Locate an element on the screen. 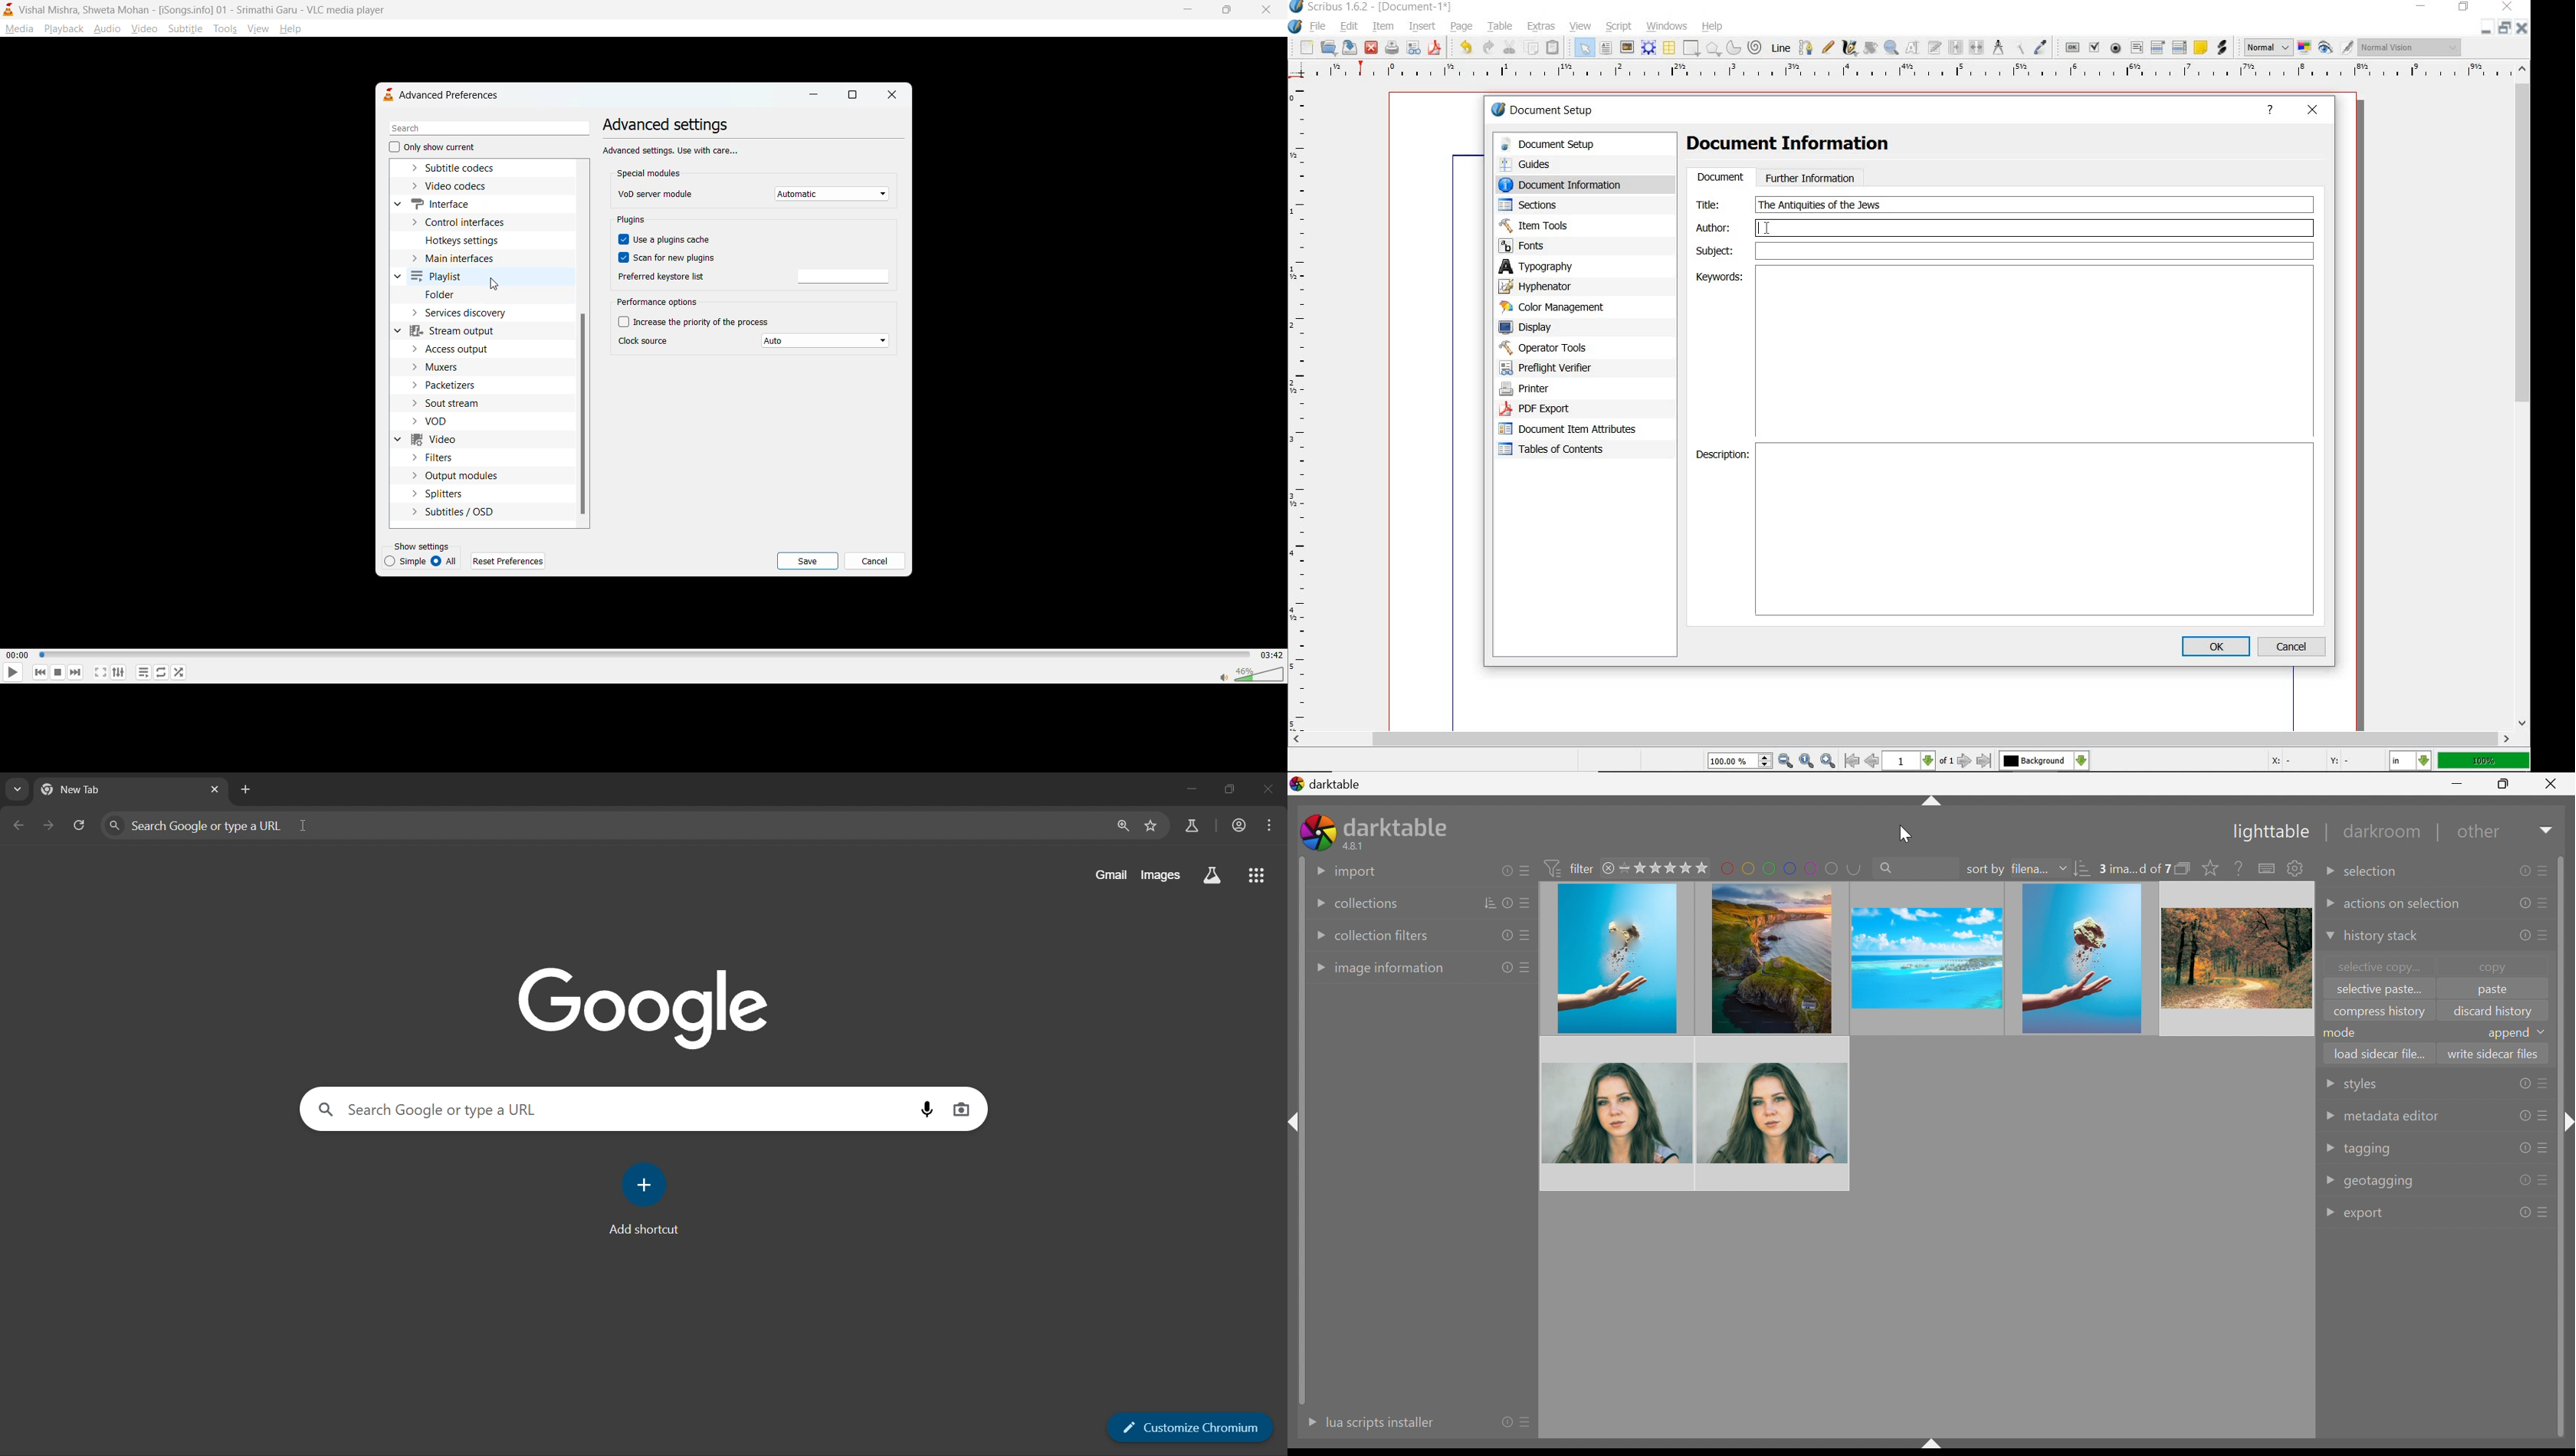 The image size is (2576, 1456). minimize is located at coordinates (813, 97).